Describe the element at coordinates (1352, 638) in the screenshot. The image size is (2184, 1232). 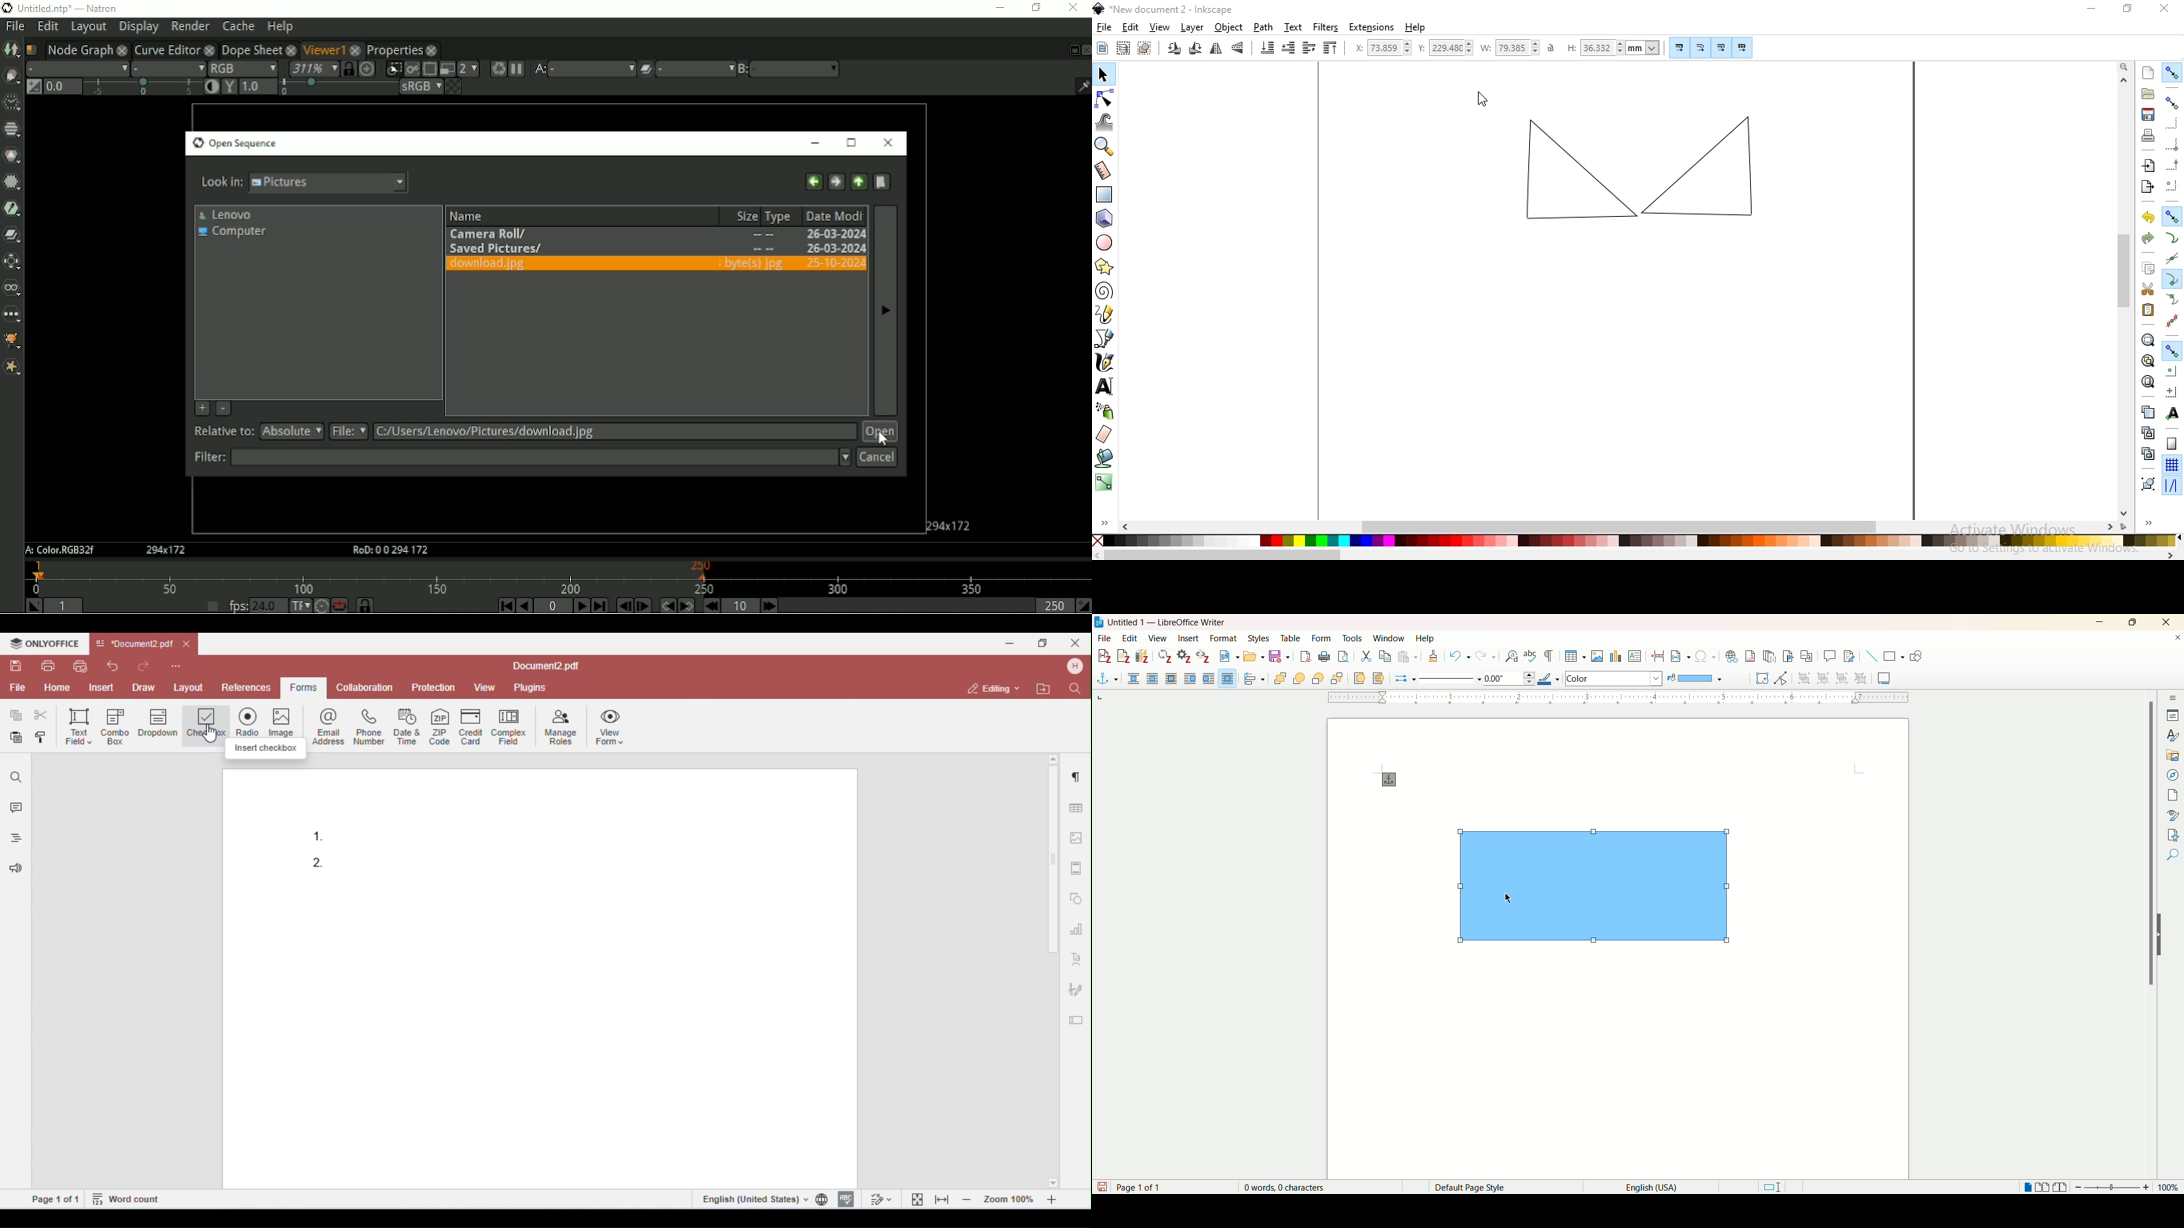
I see `tools` at that location.